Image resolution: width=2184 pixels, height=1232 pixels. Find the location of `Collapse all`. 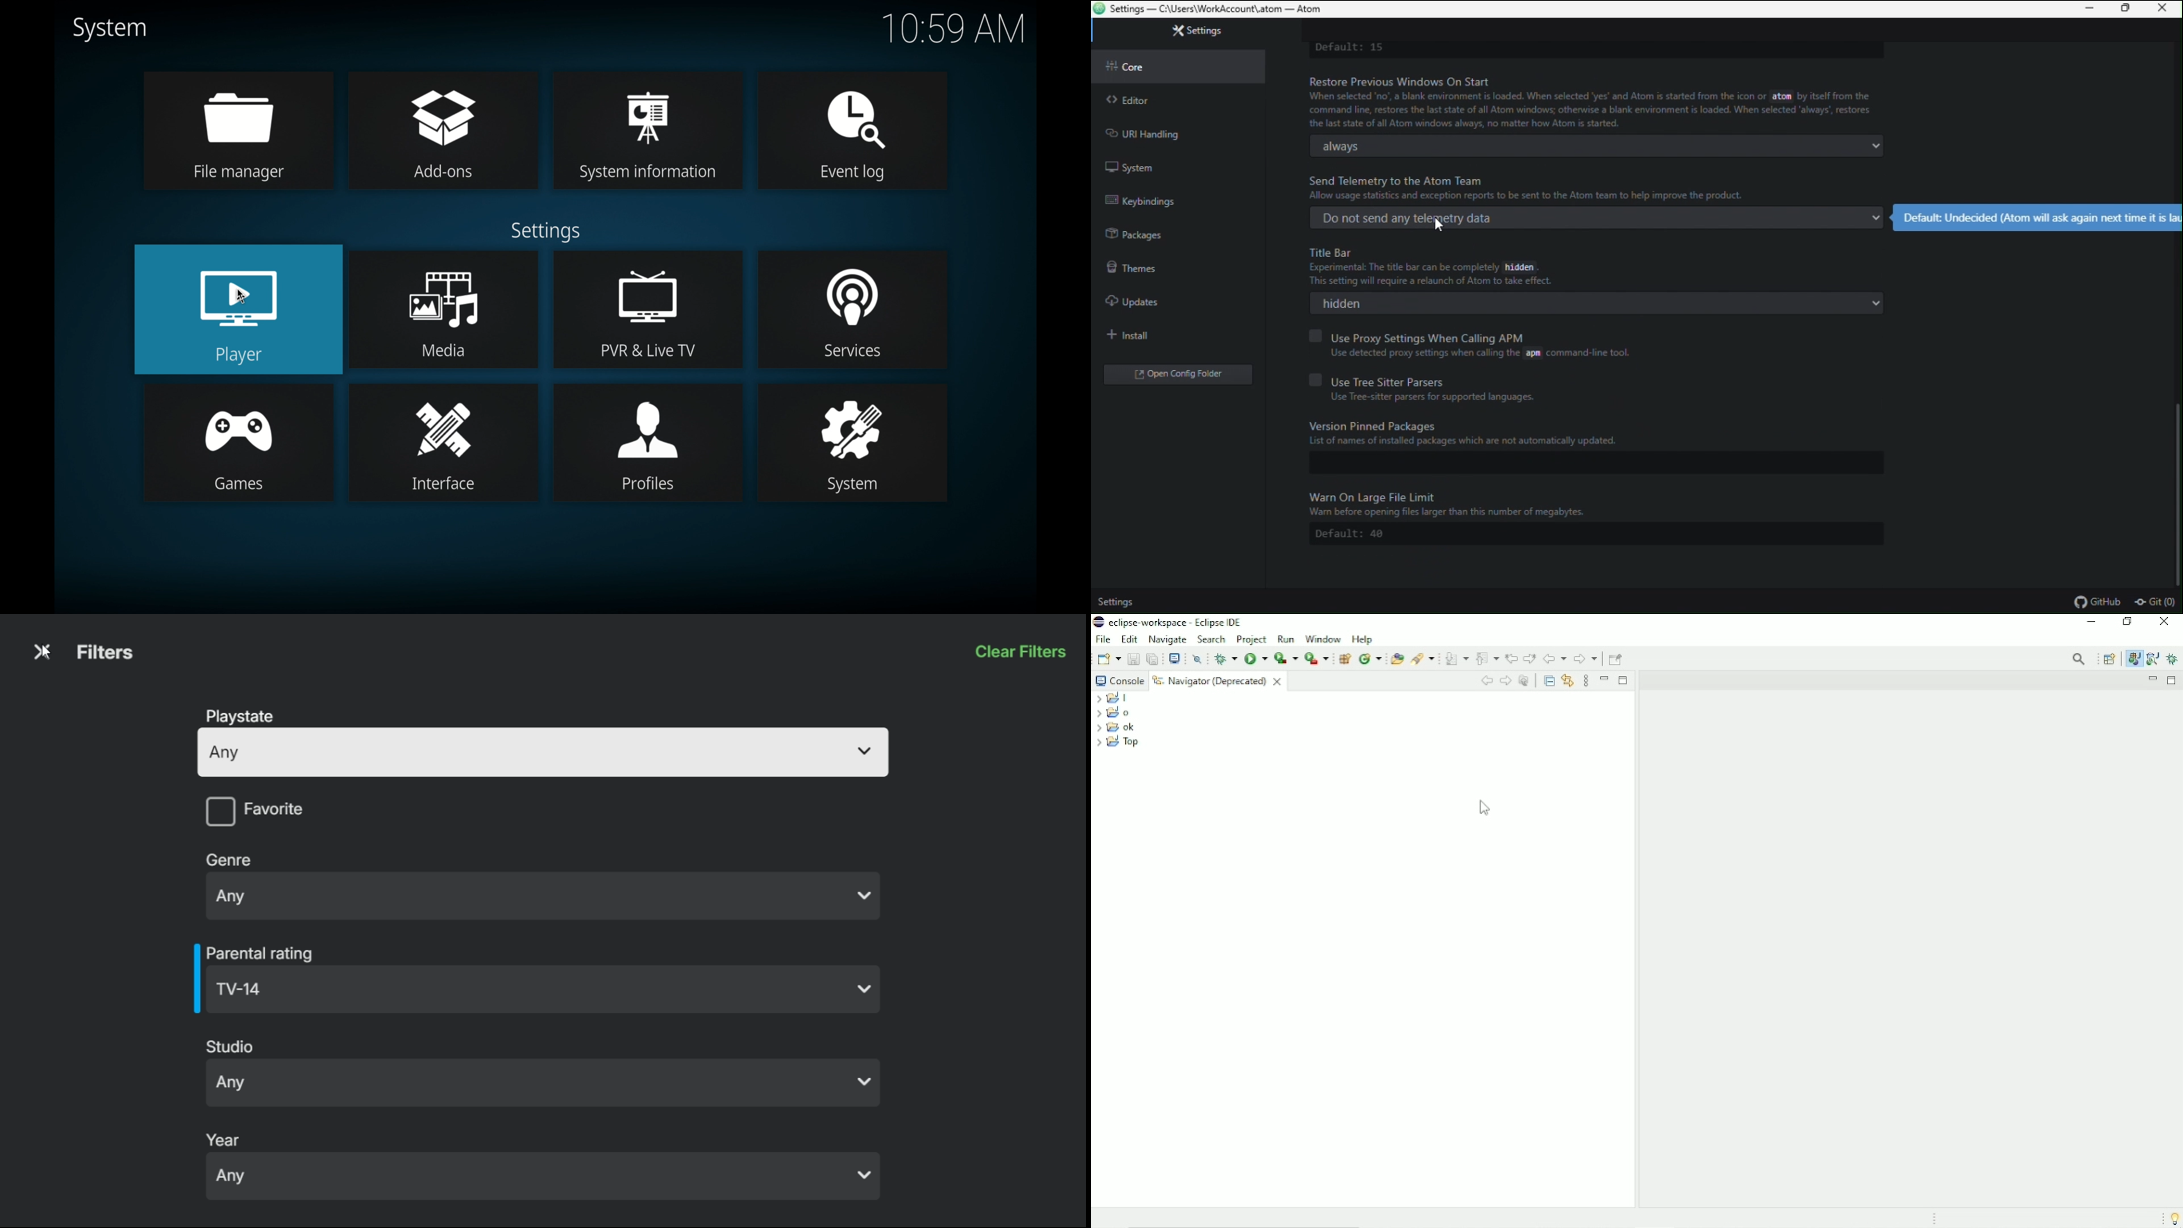

Collapse all is located at coordinates (1548, 679).